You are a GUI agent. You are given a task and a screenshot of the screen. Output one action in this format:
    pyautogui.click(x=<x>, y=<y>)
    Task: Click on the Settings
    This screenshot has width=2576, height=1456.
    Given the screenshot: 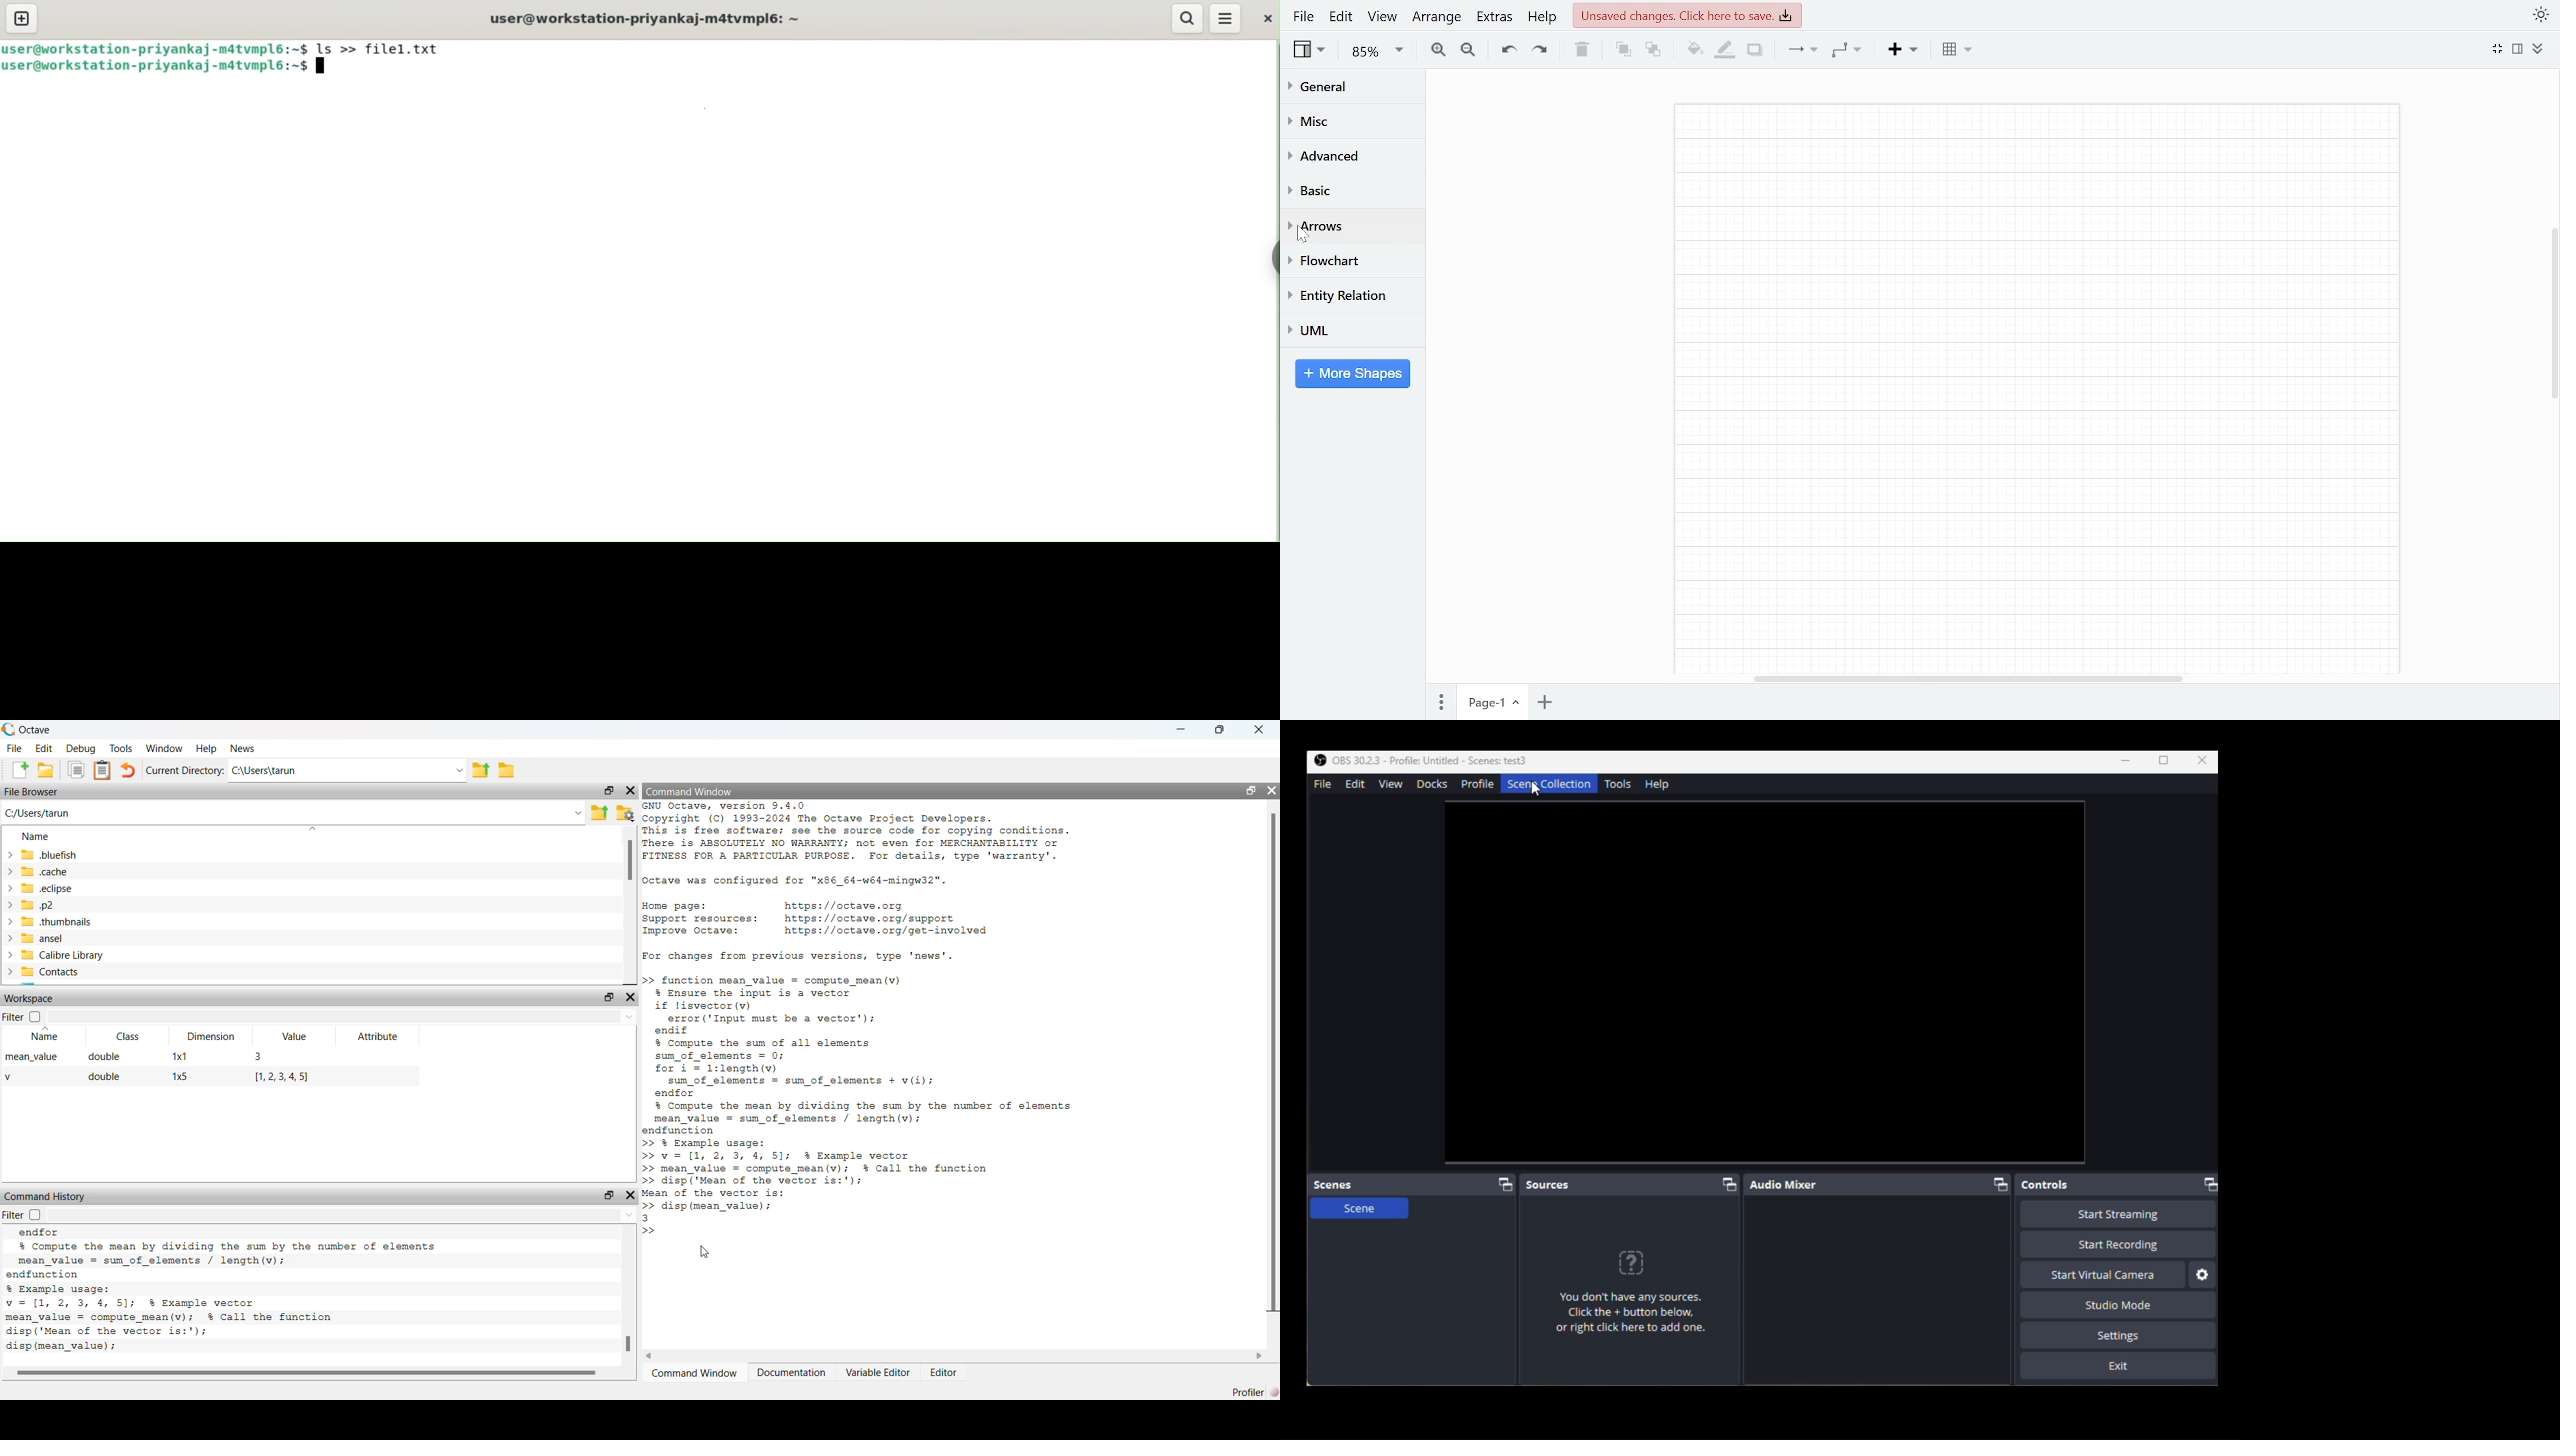 What is the action you would take?
    pyautogui.click(x=2119, y=1335)
    